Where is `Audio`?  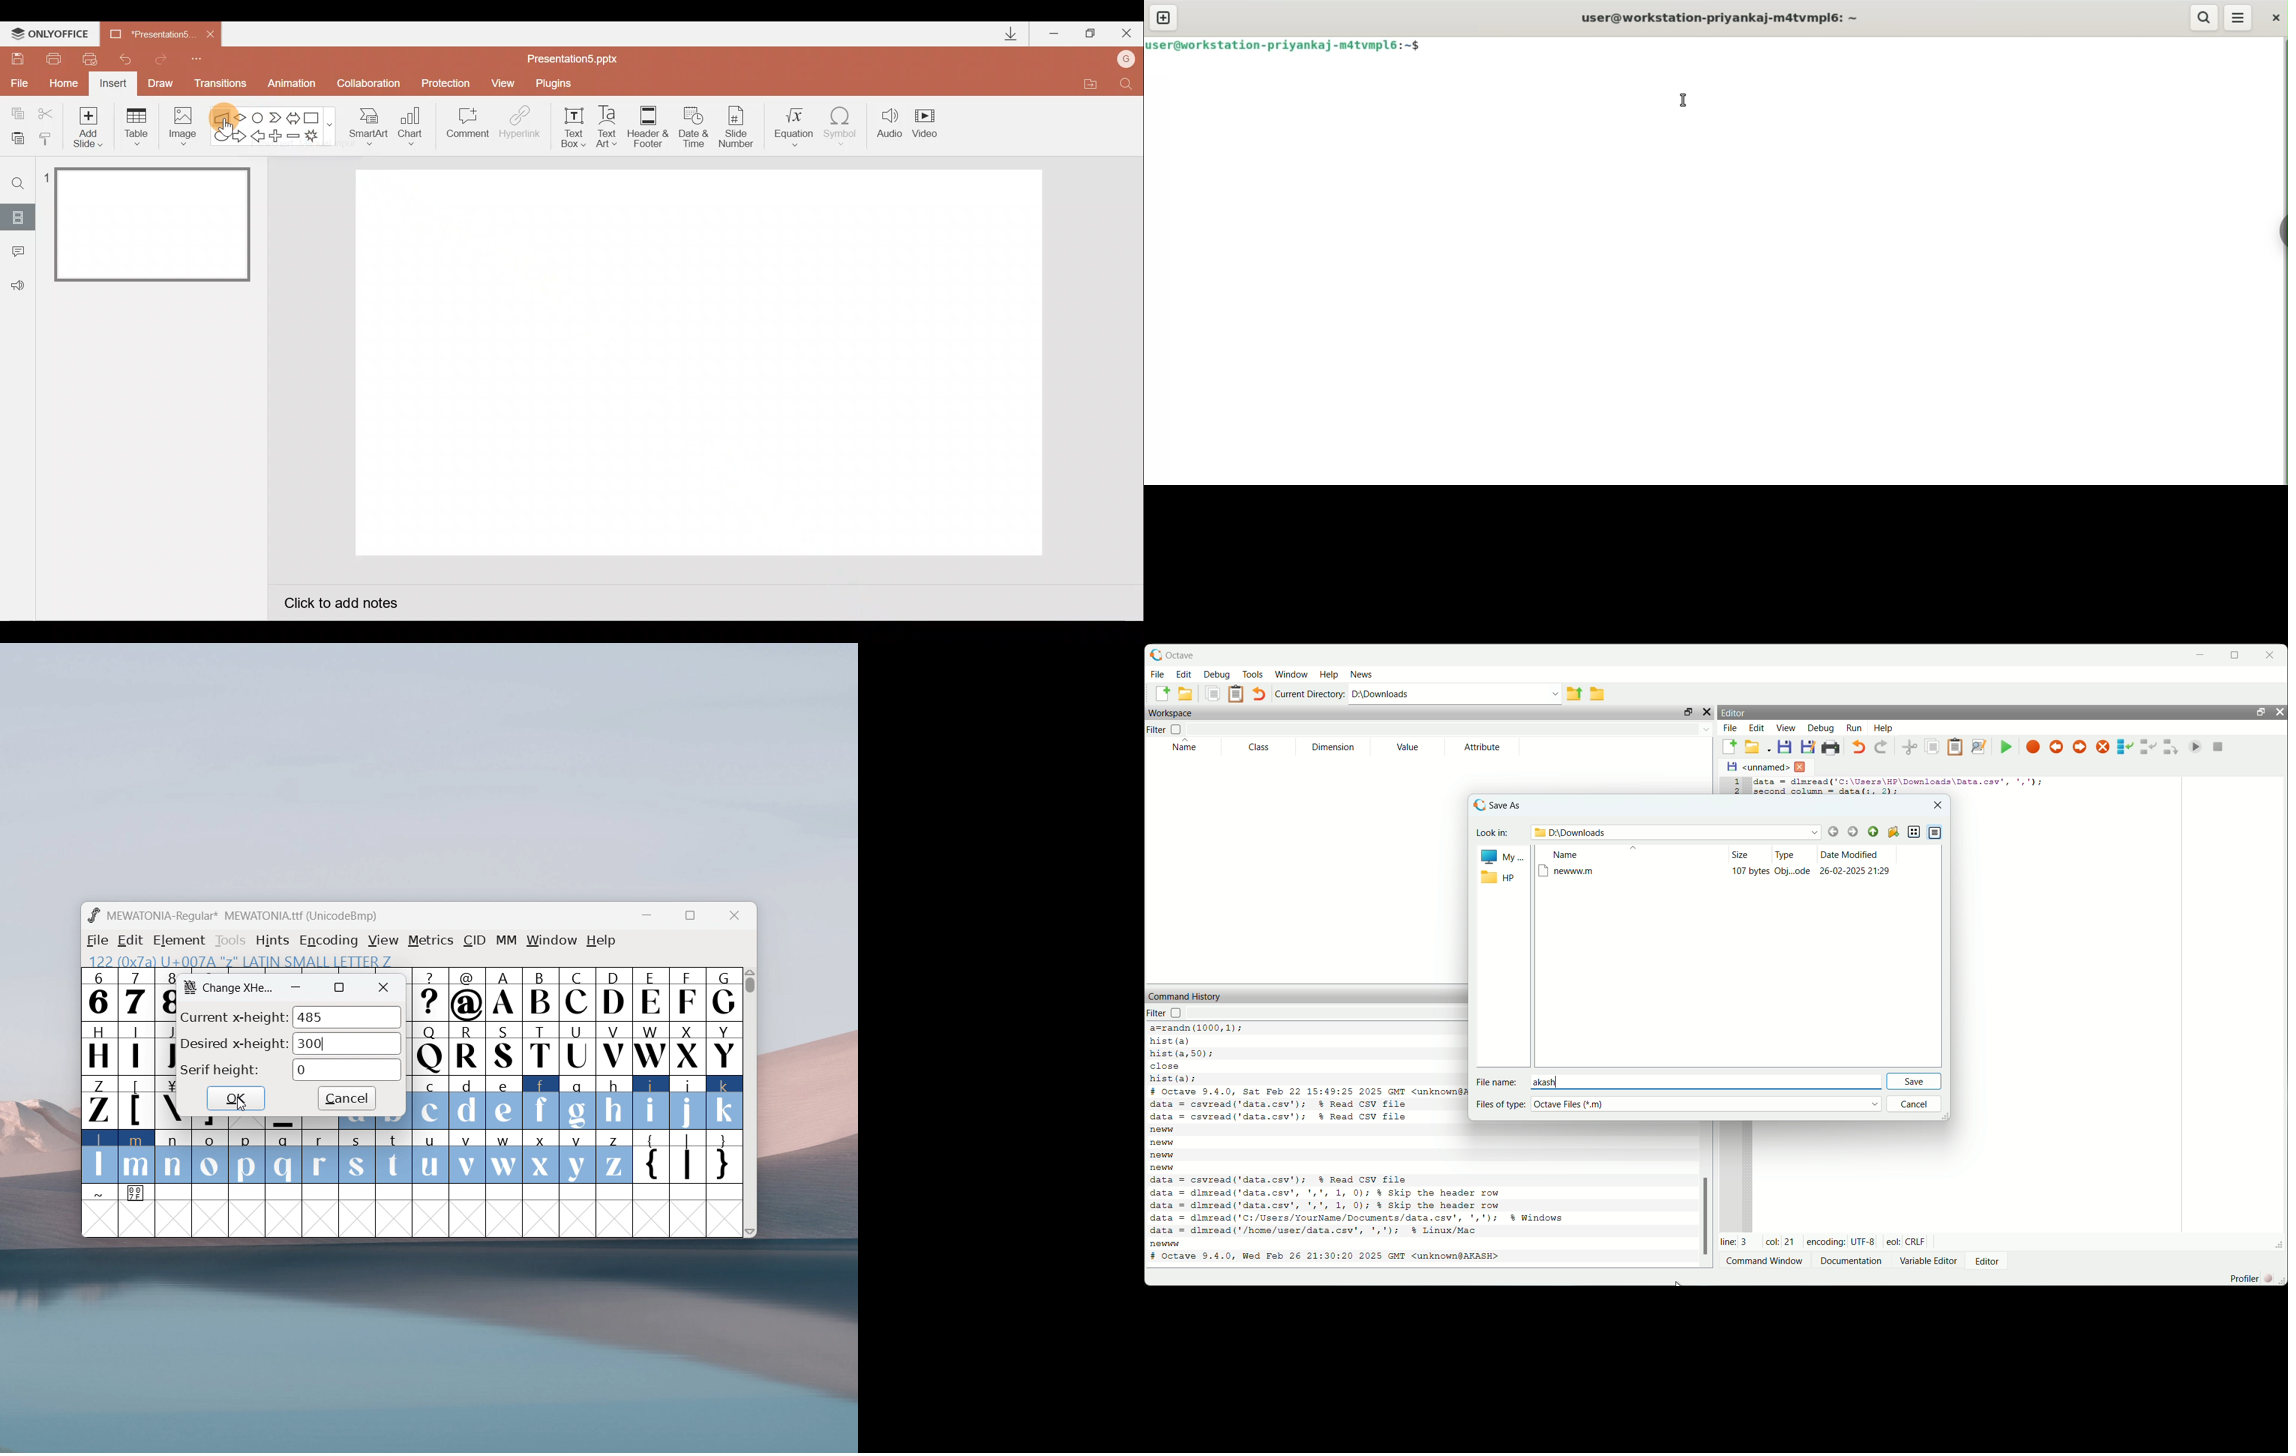
Audio is located at coordinates (890, 126).